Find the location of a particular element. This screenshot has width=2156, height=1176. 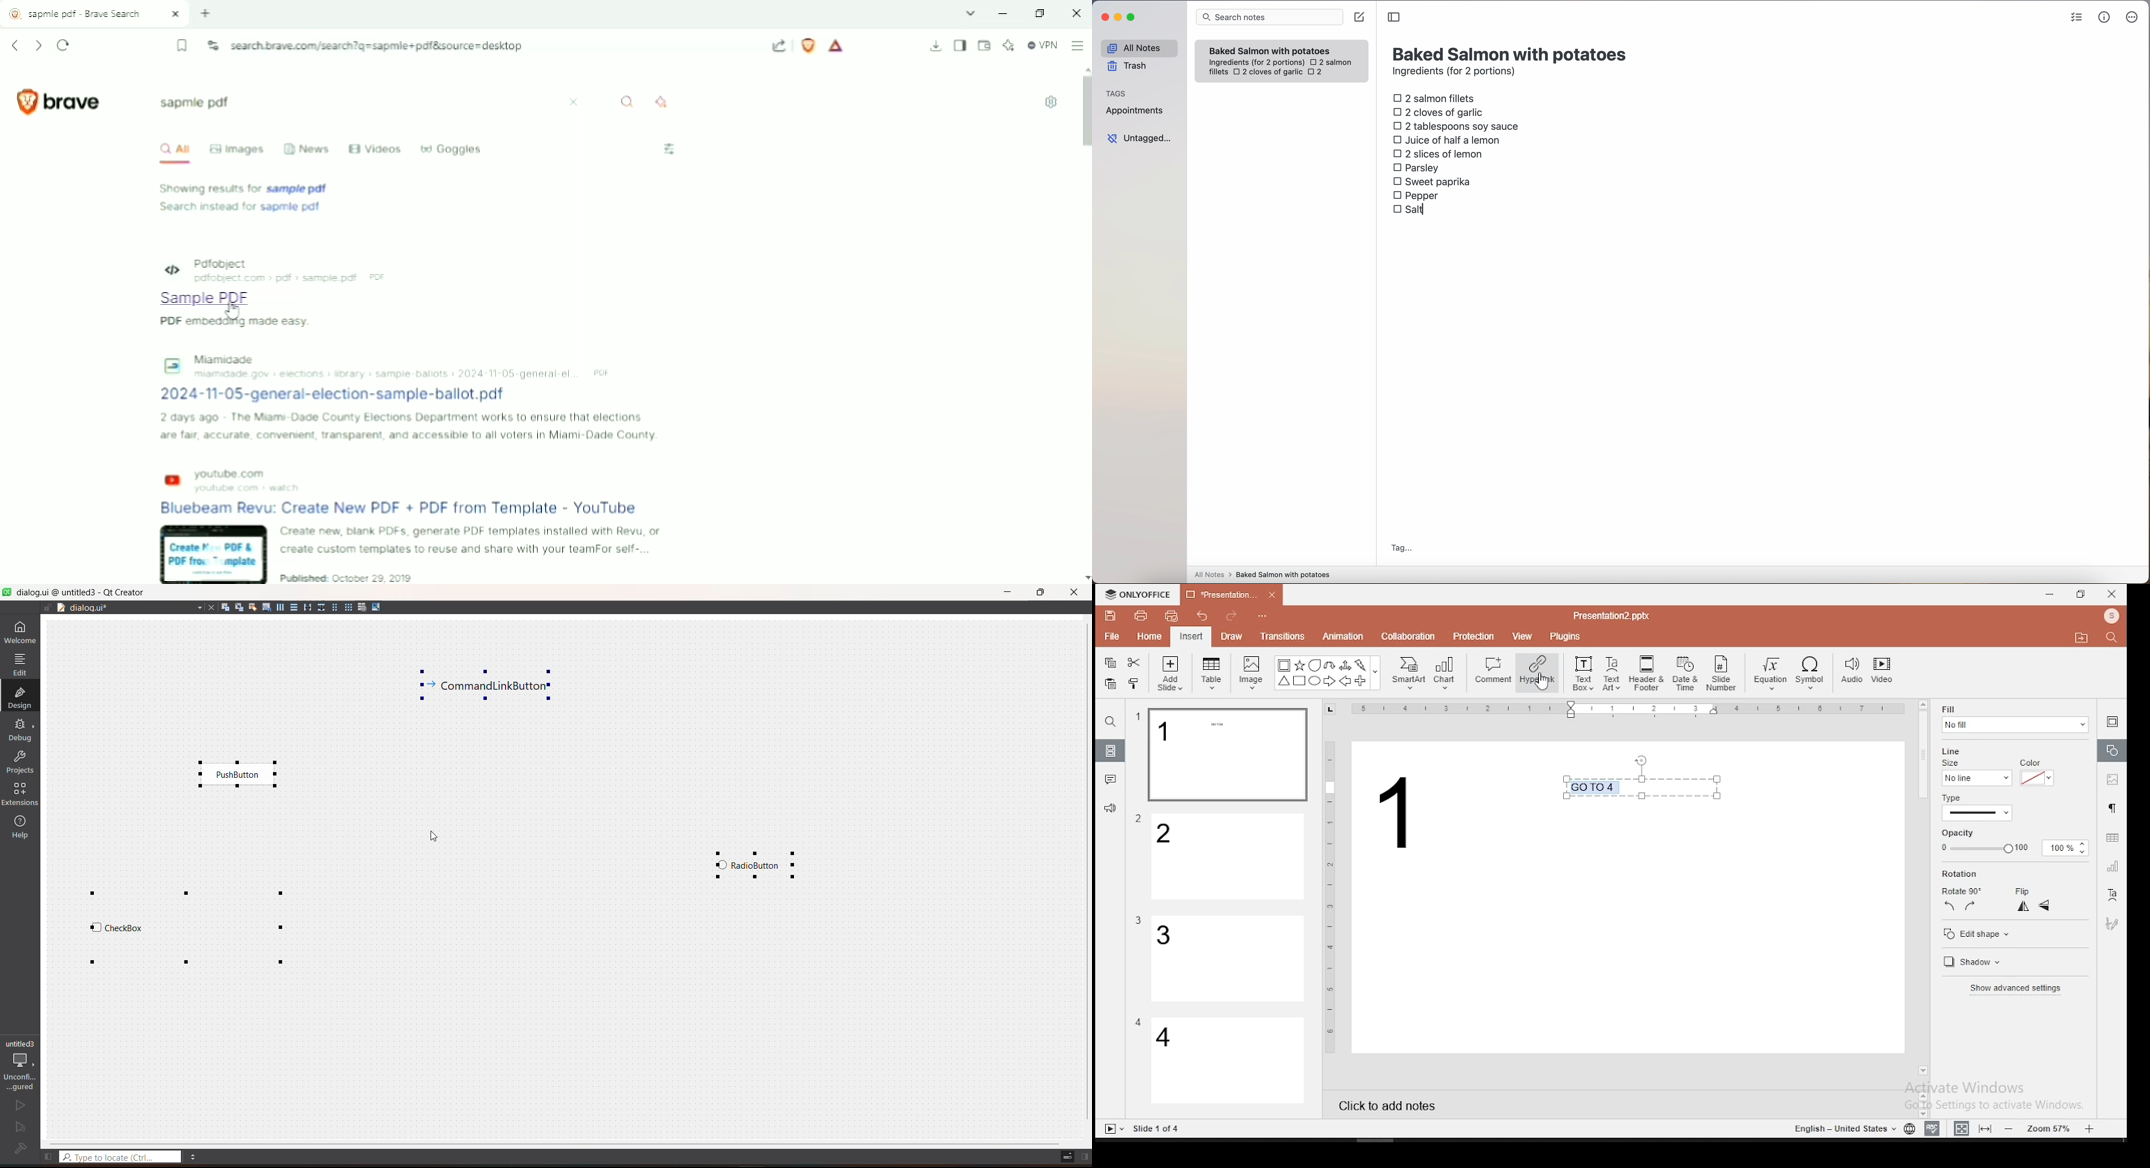

projects is located at coordinates (20, 761).